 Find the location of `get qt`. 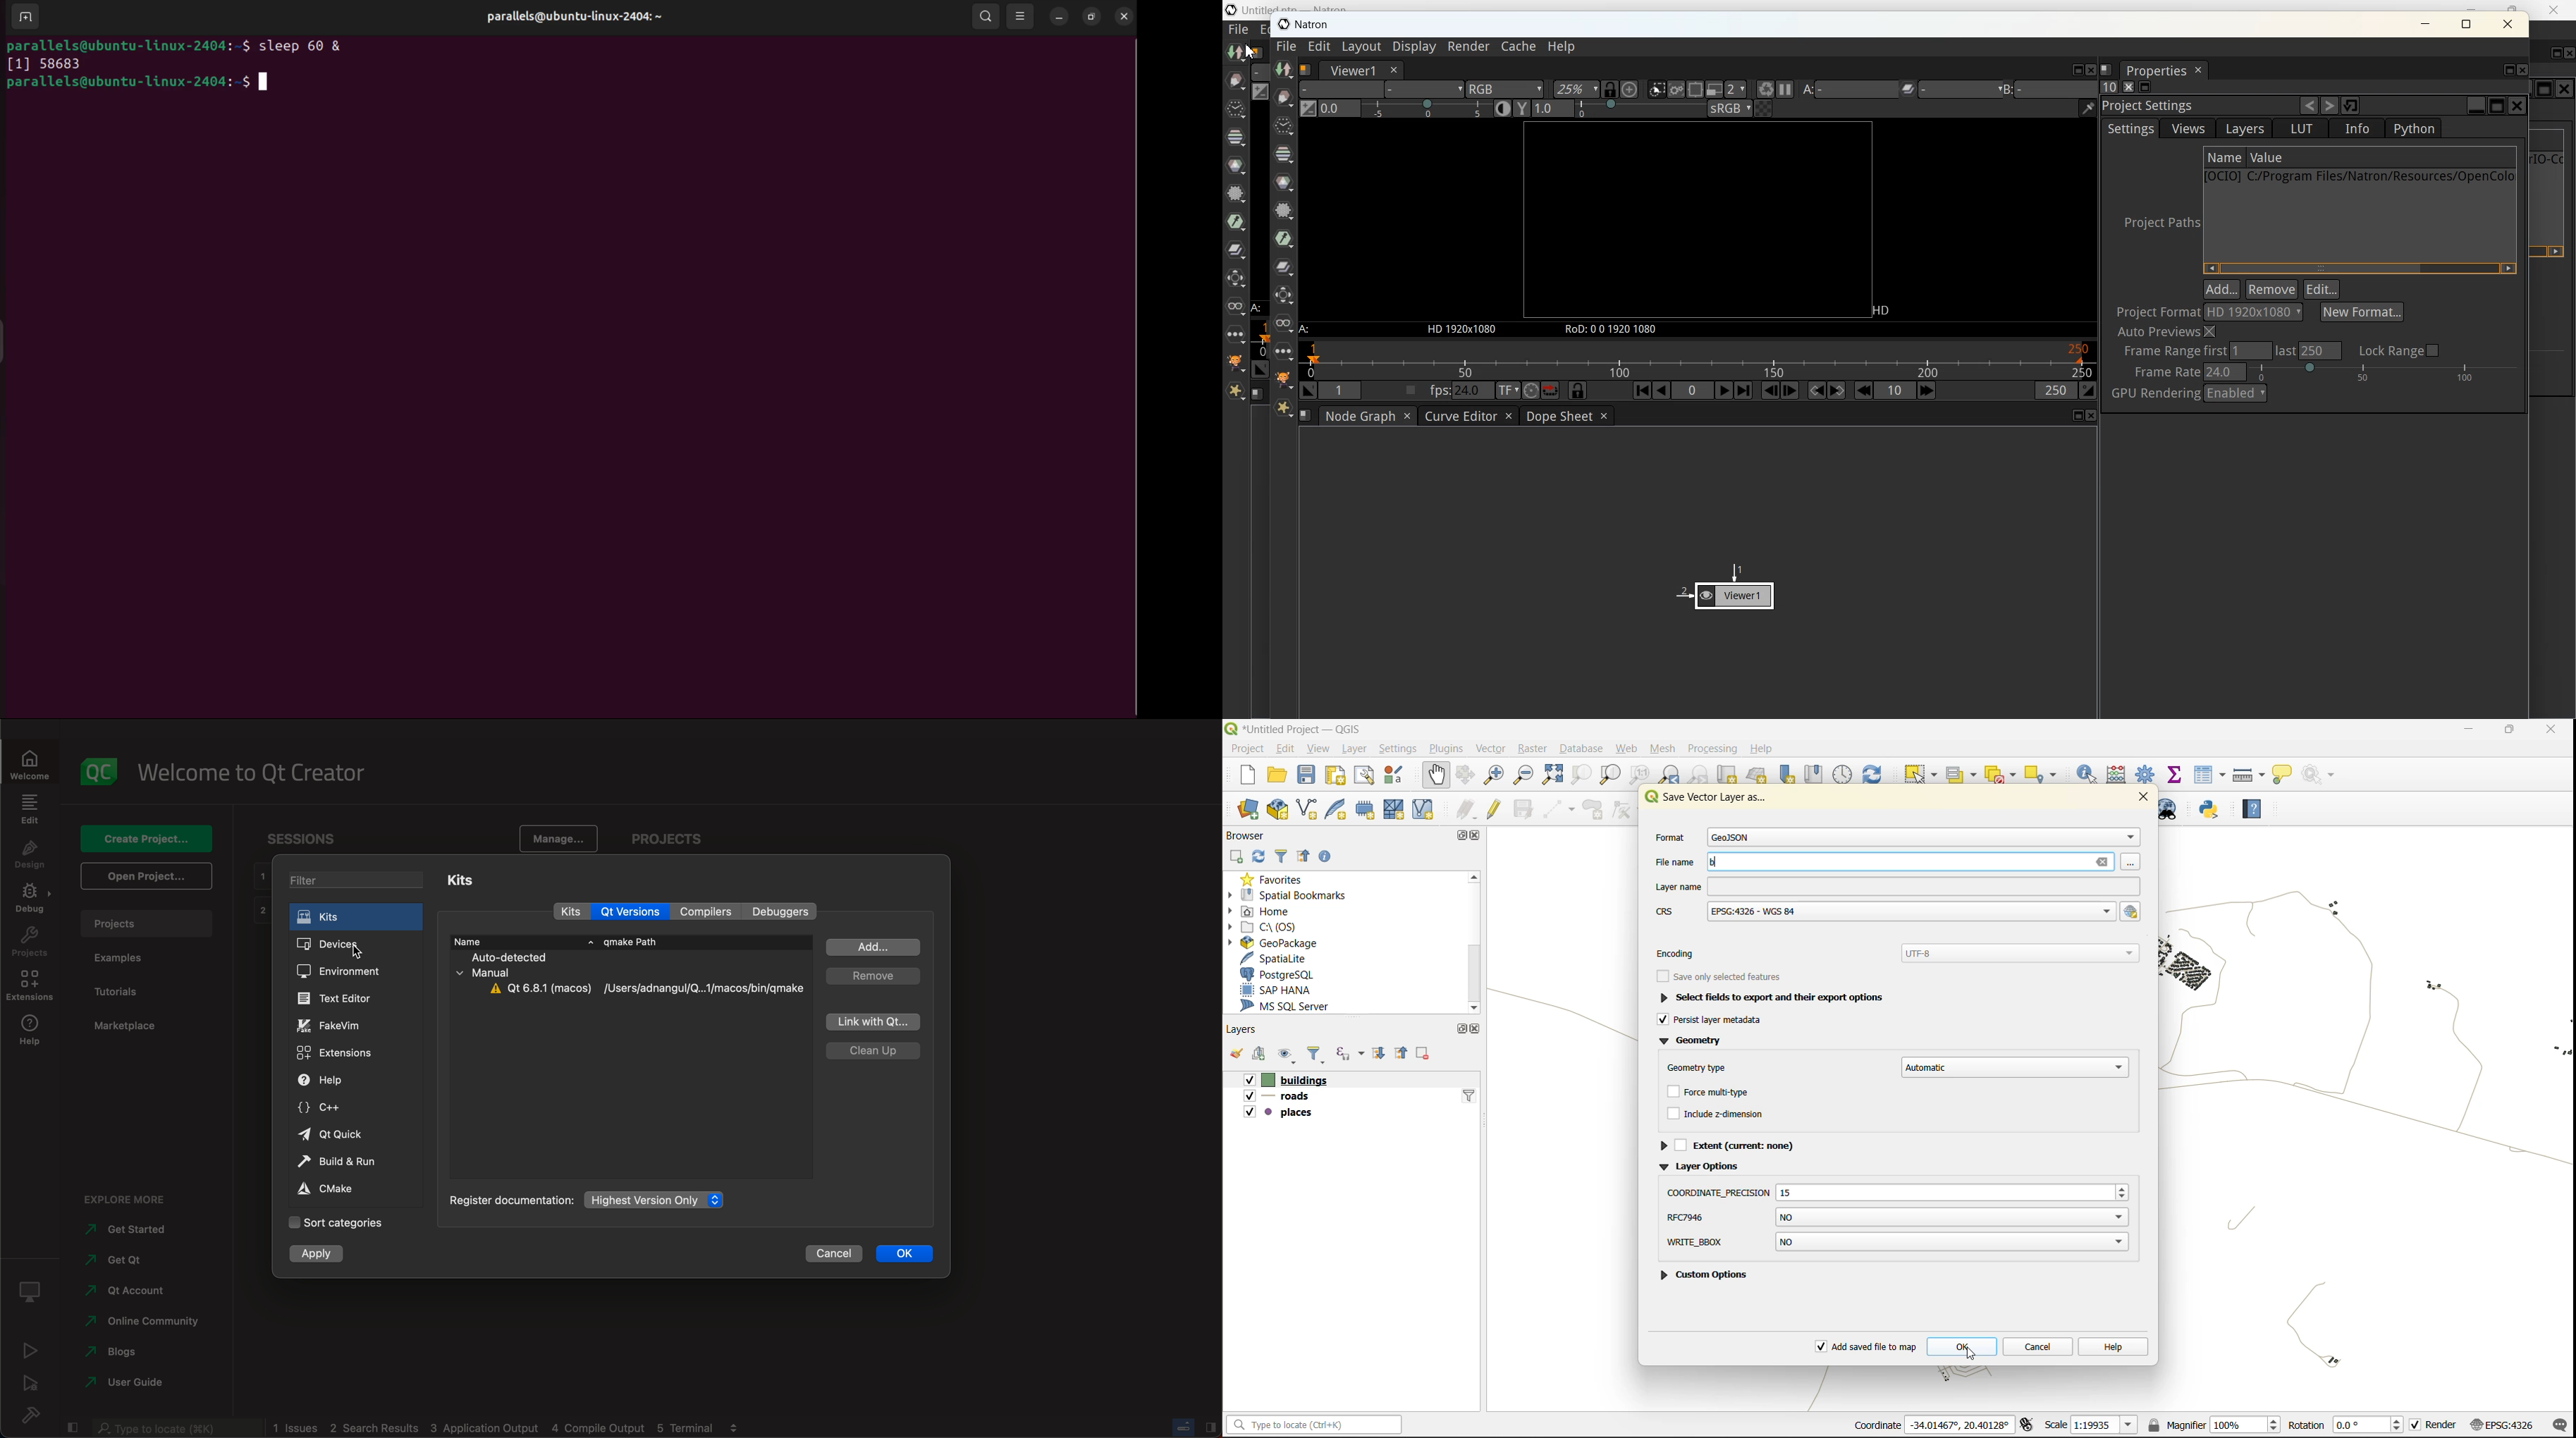

get qt is located at coordinates (140, 1260).